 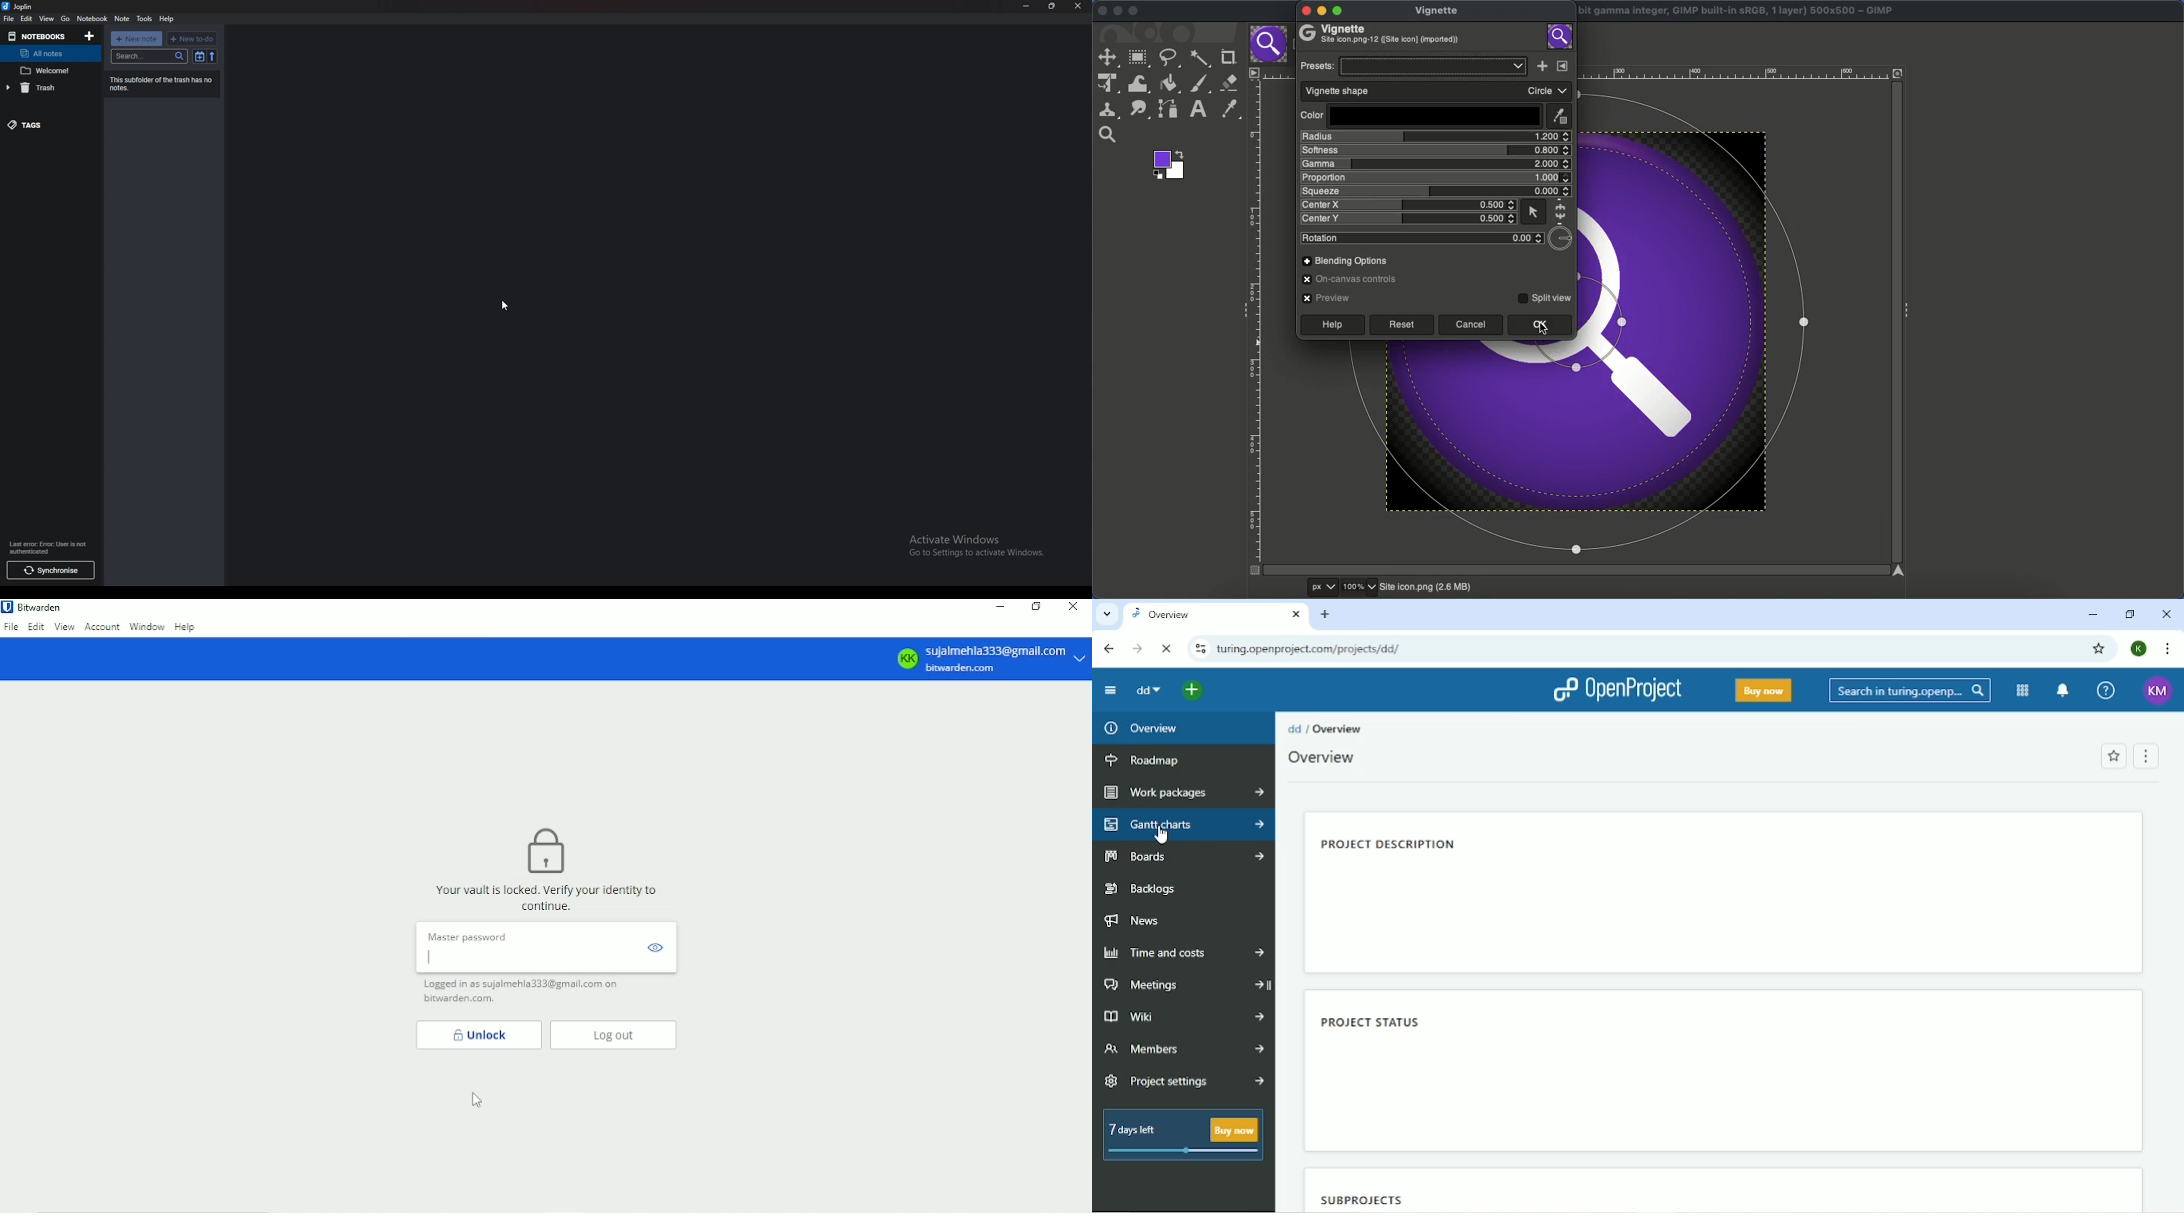 I want to click on Vignette points, so click(x=1603, y=460).